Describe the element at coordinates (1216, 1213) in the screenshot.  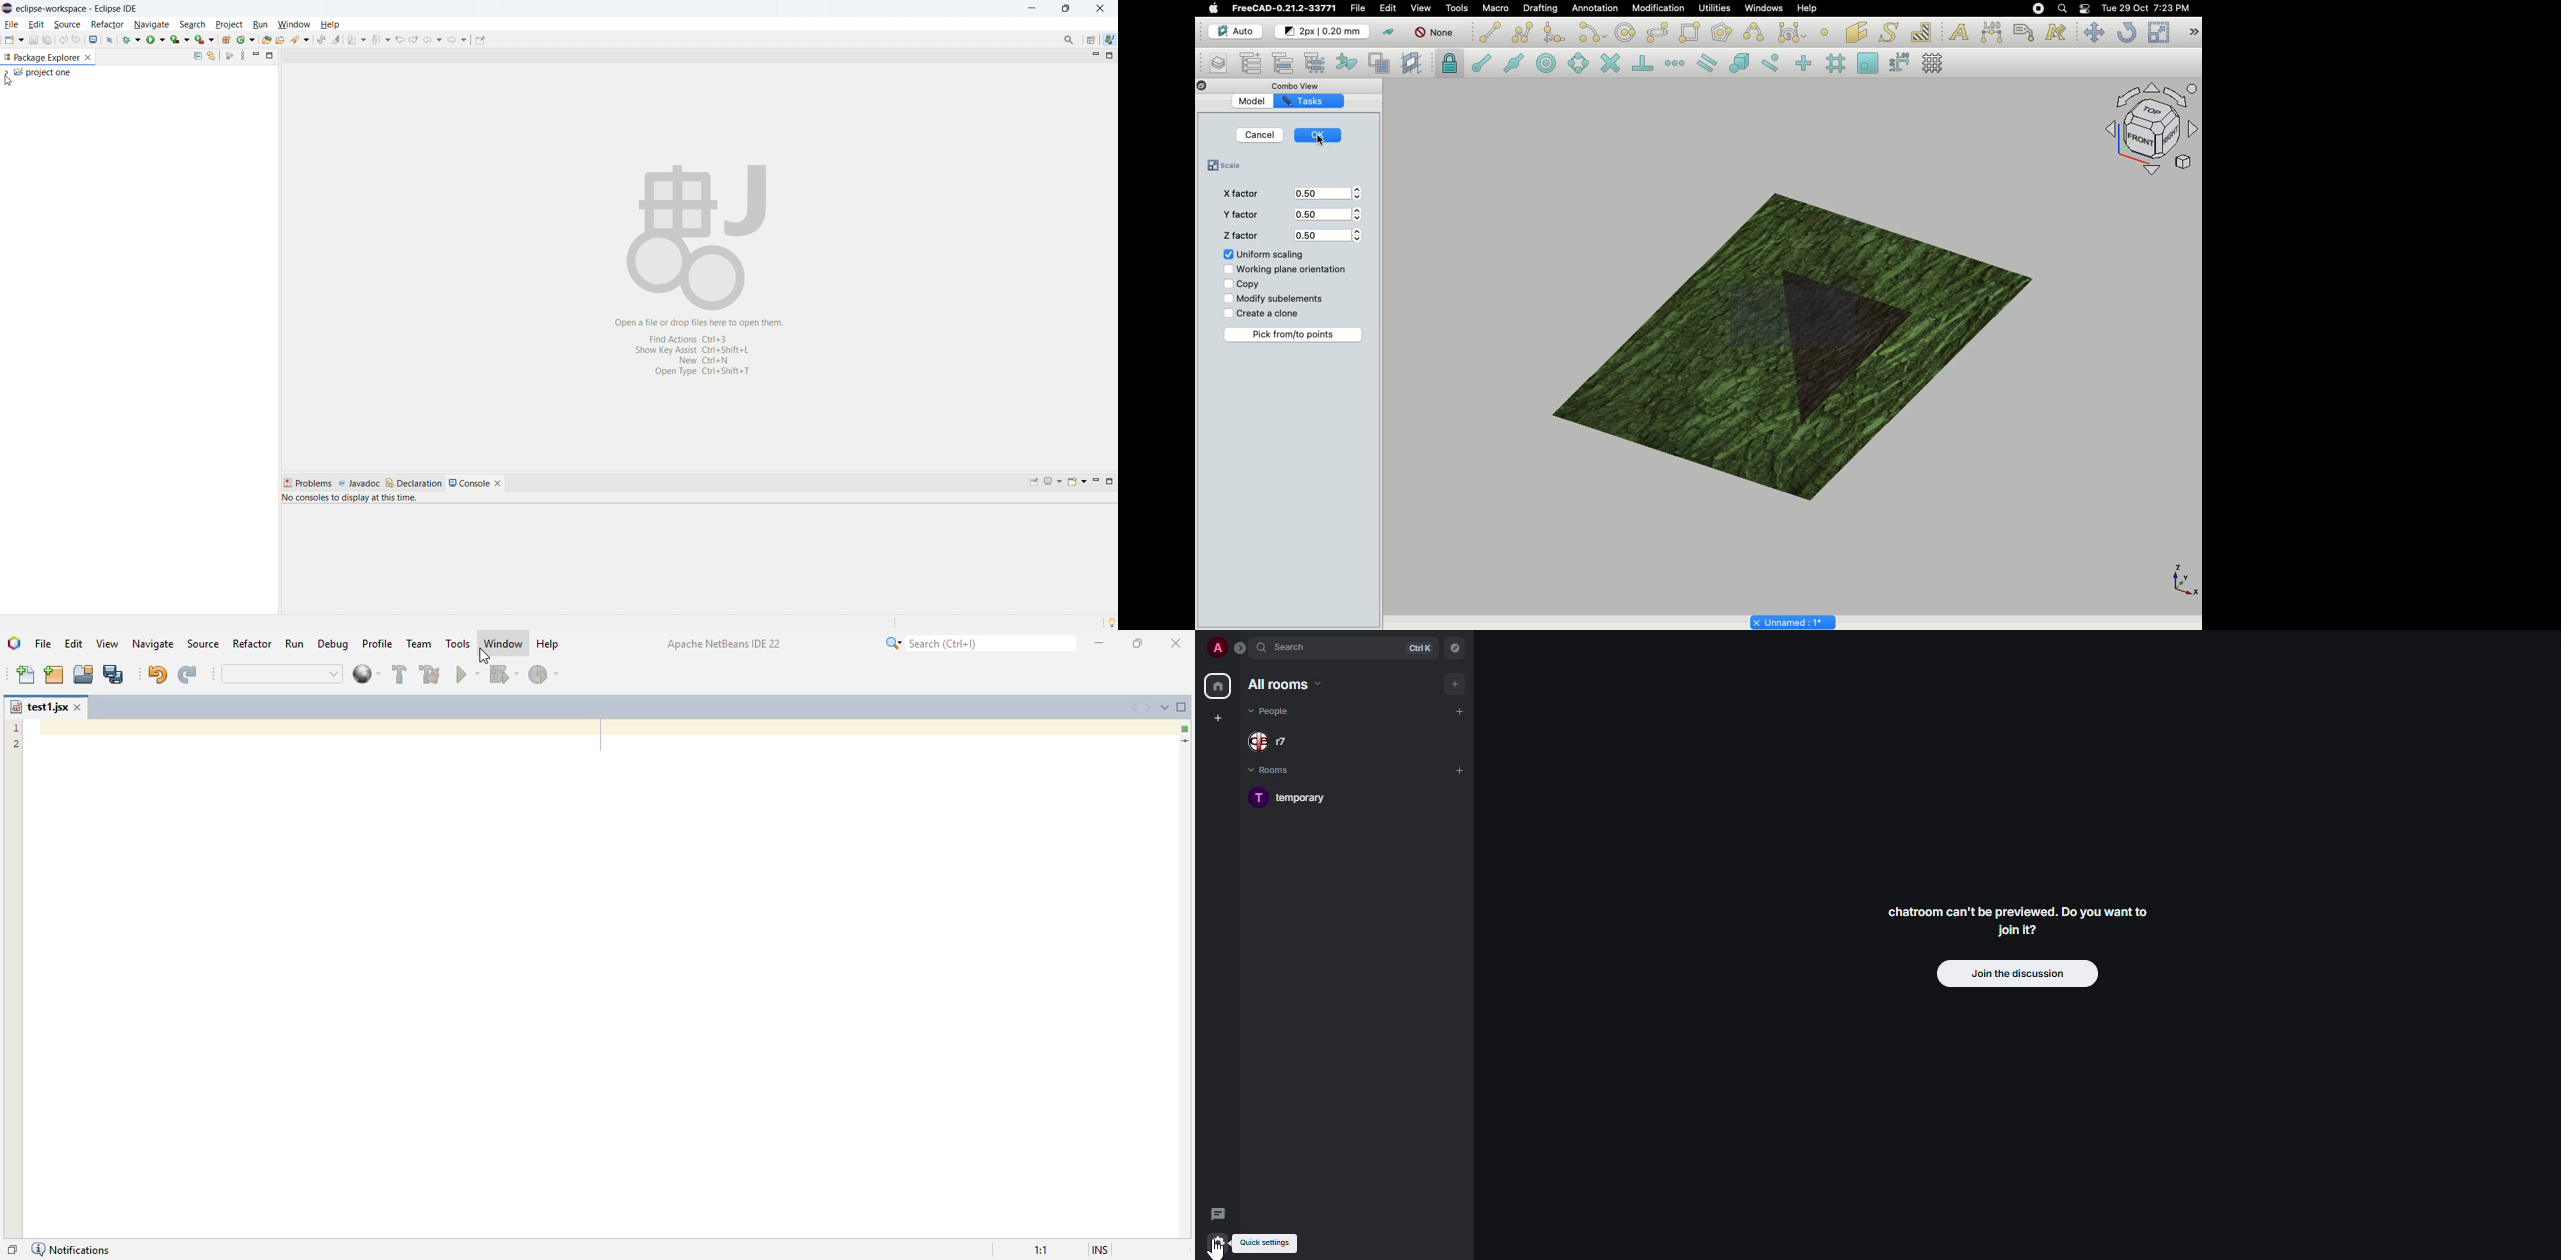
I see `threads` at that location.